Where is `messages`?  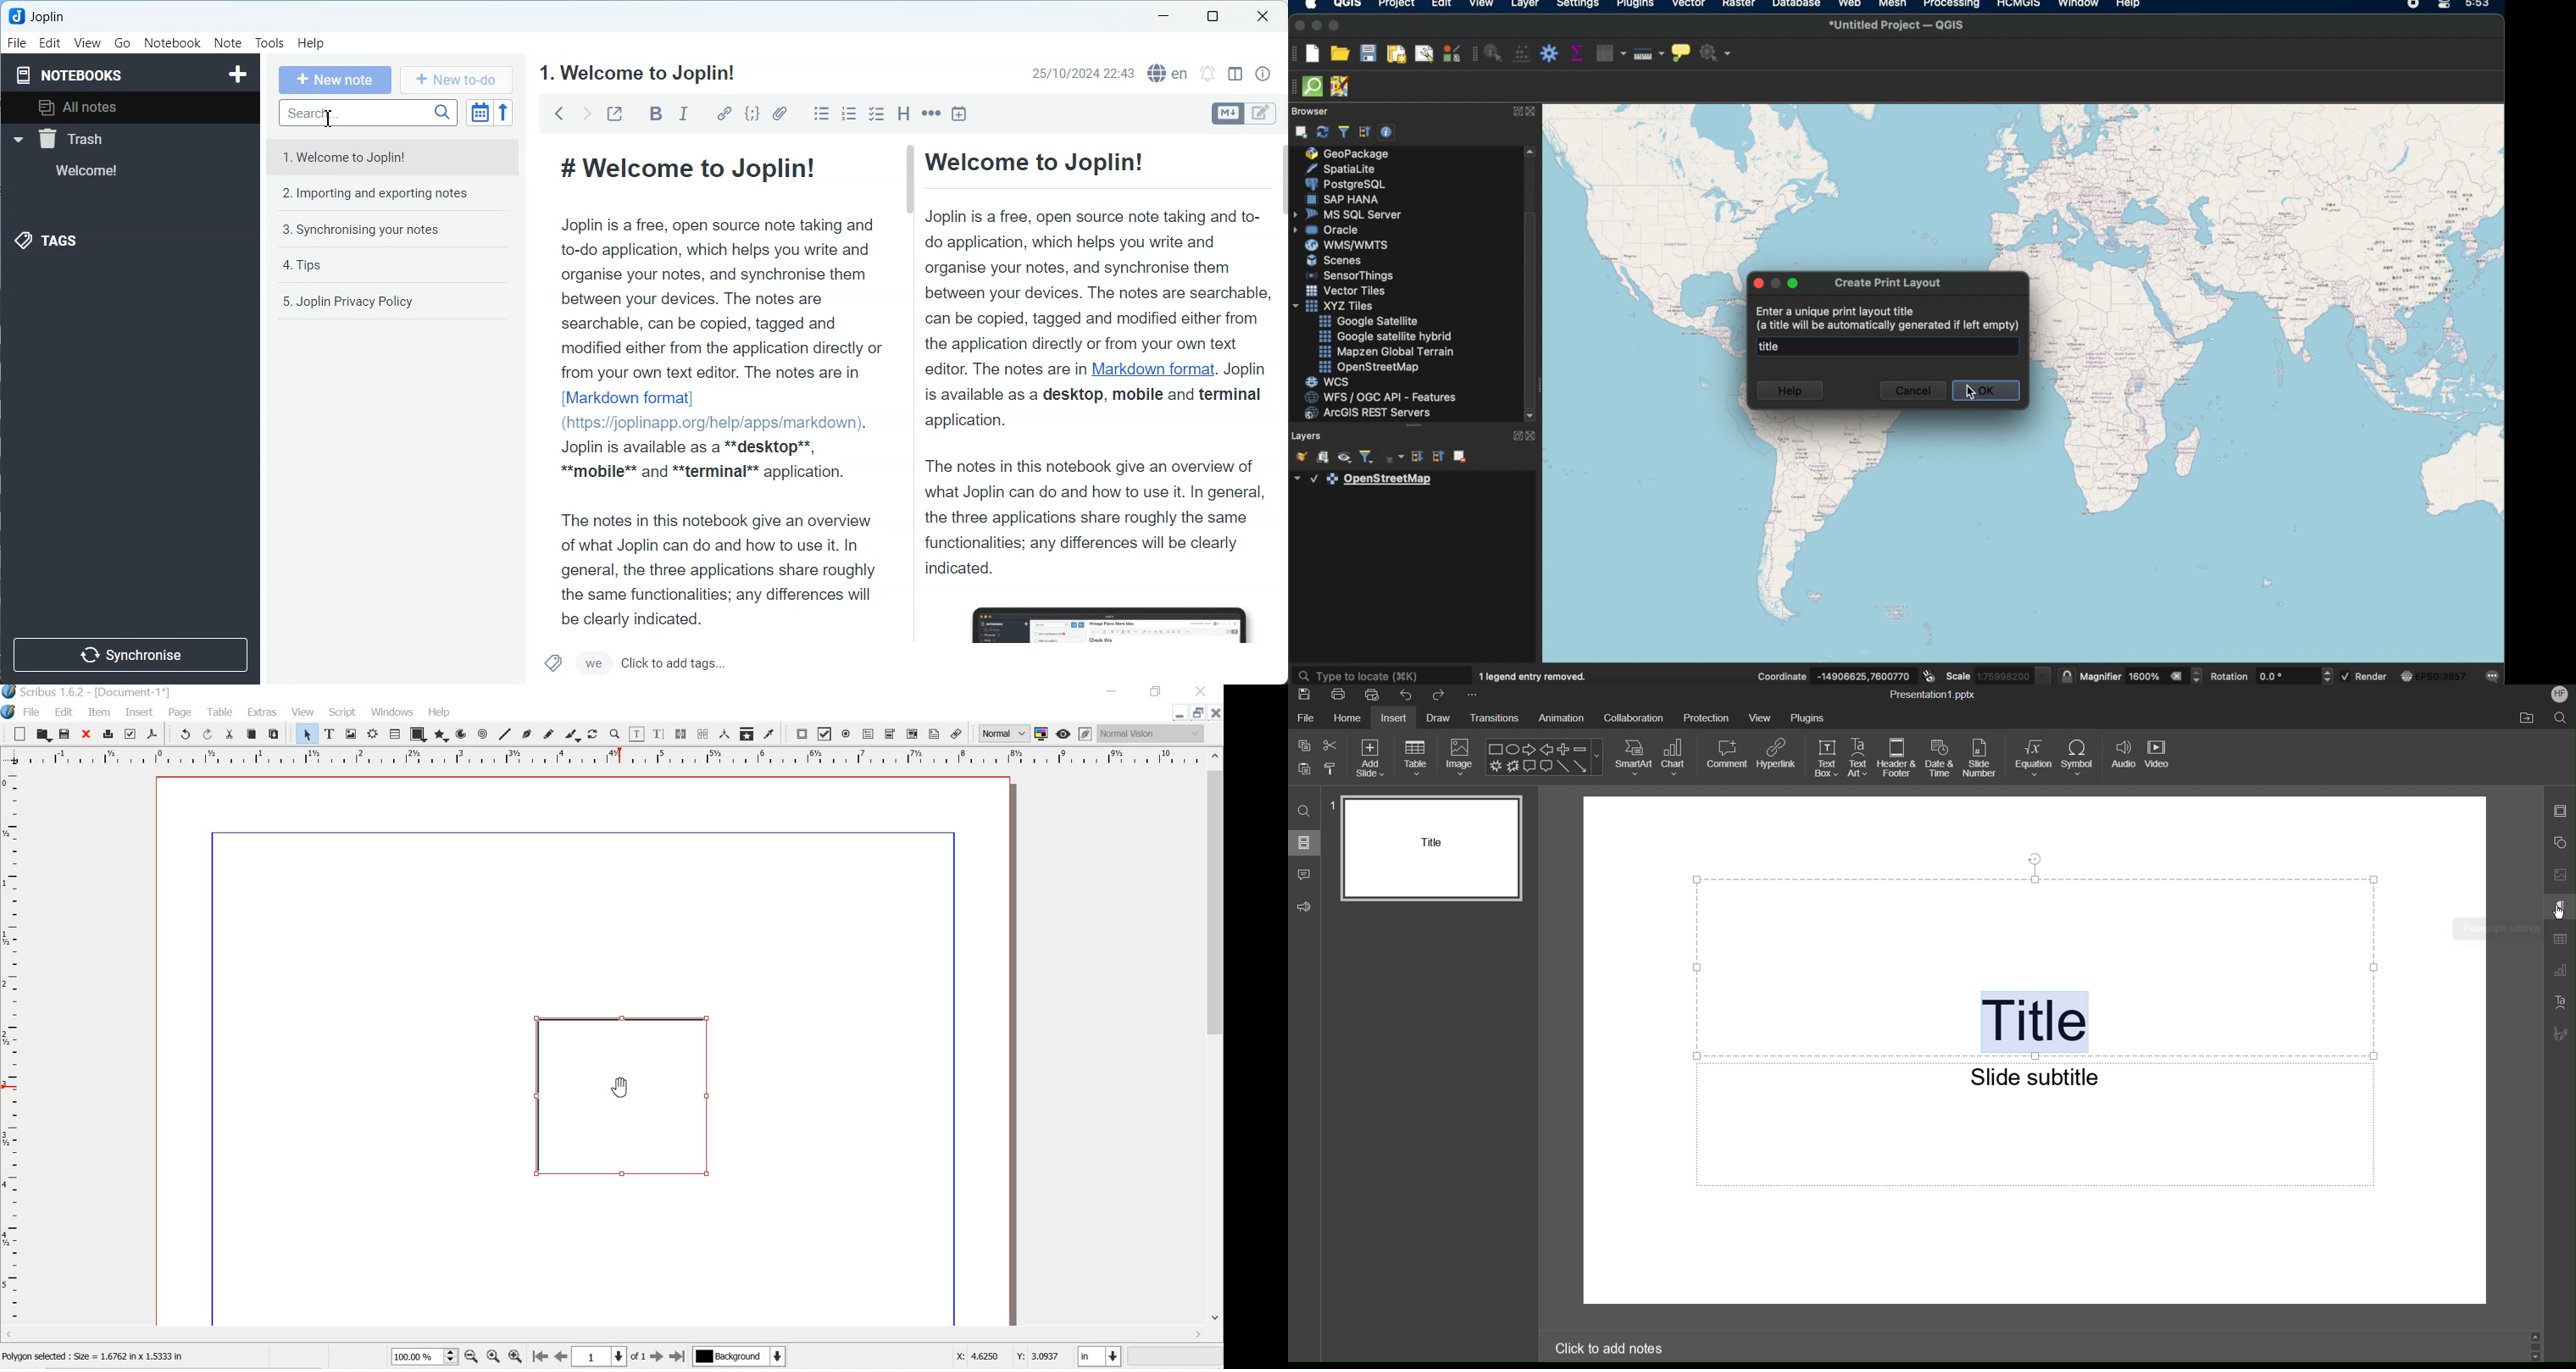 messages is located at coordinates (2493, 674).